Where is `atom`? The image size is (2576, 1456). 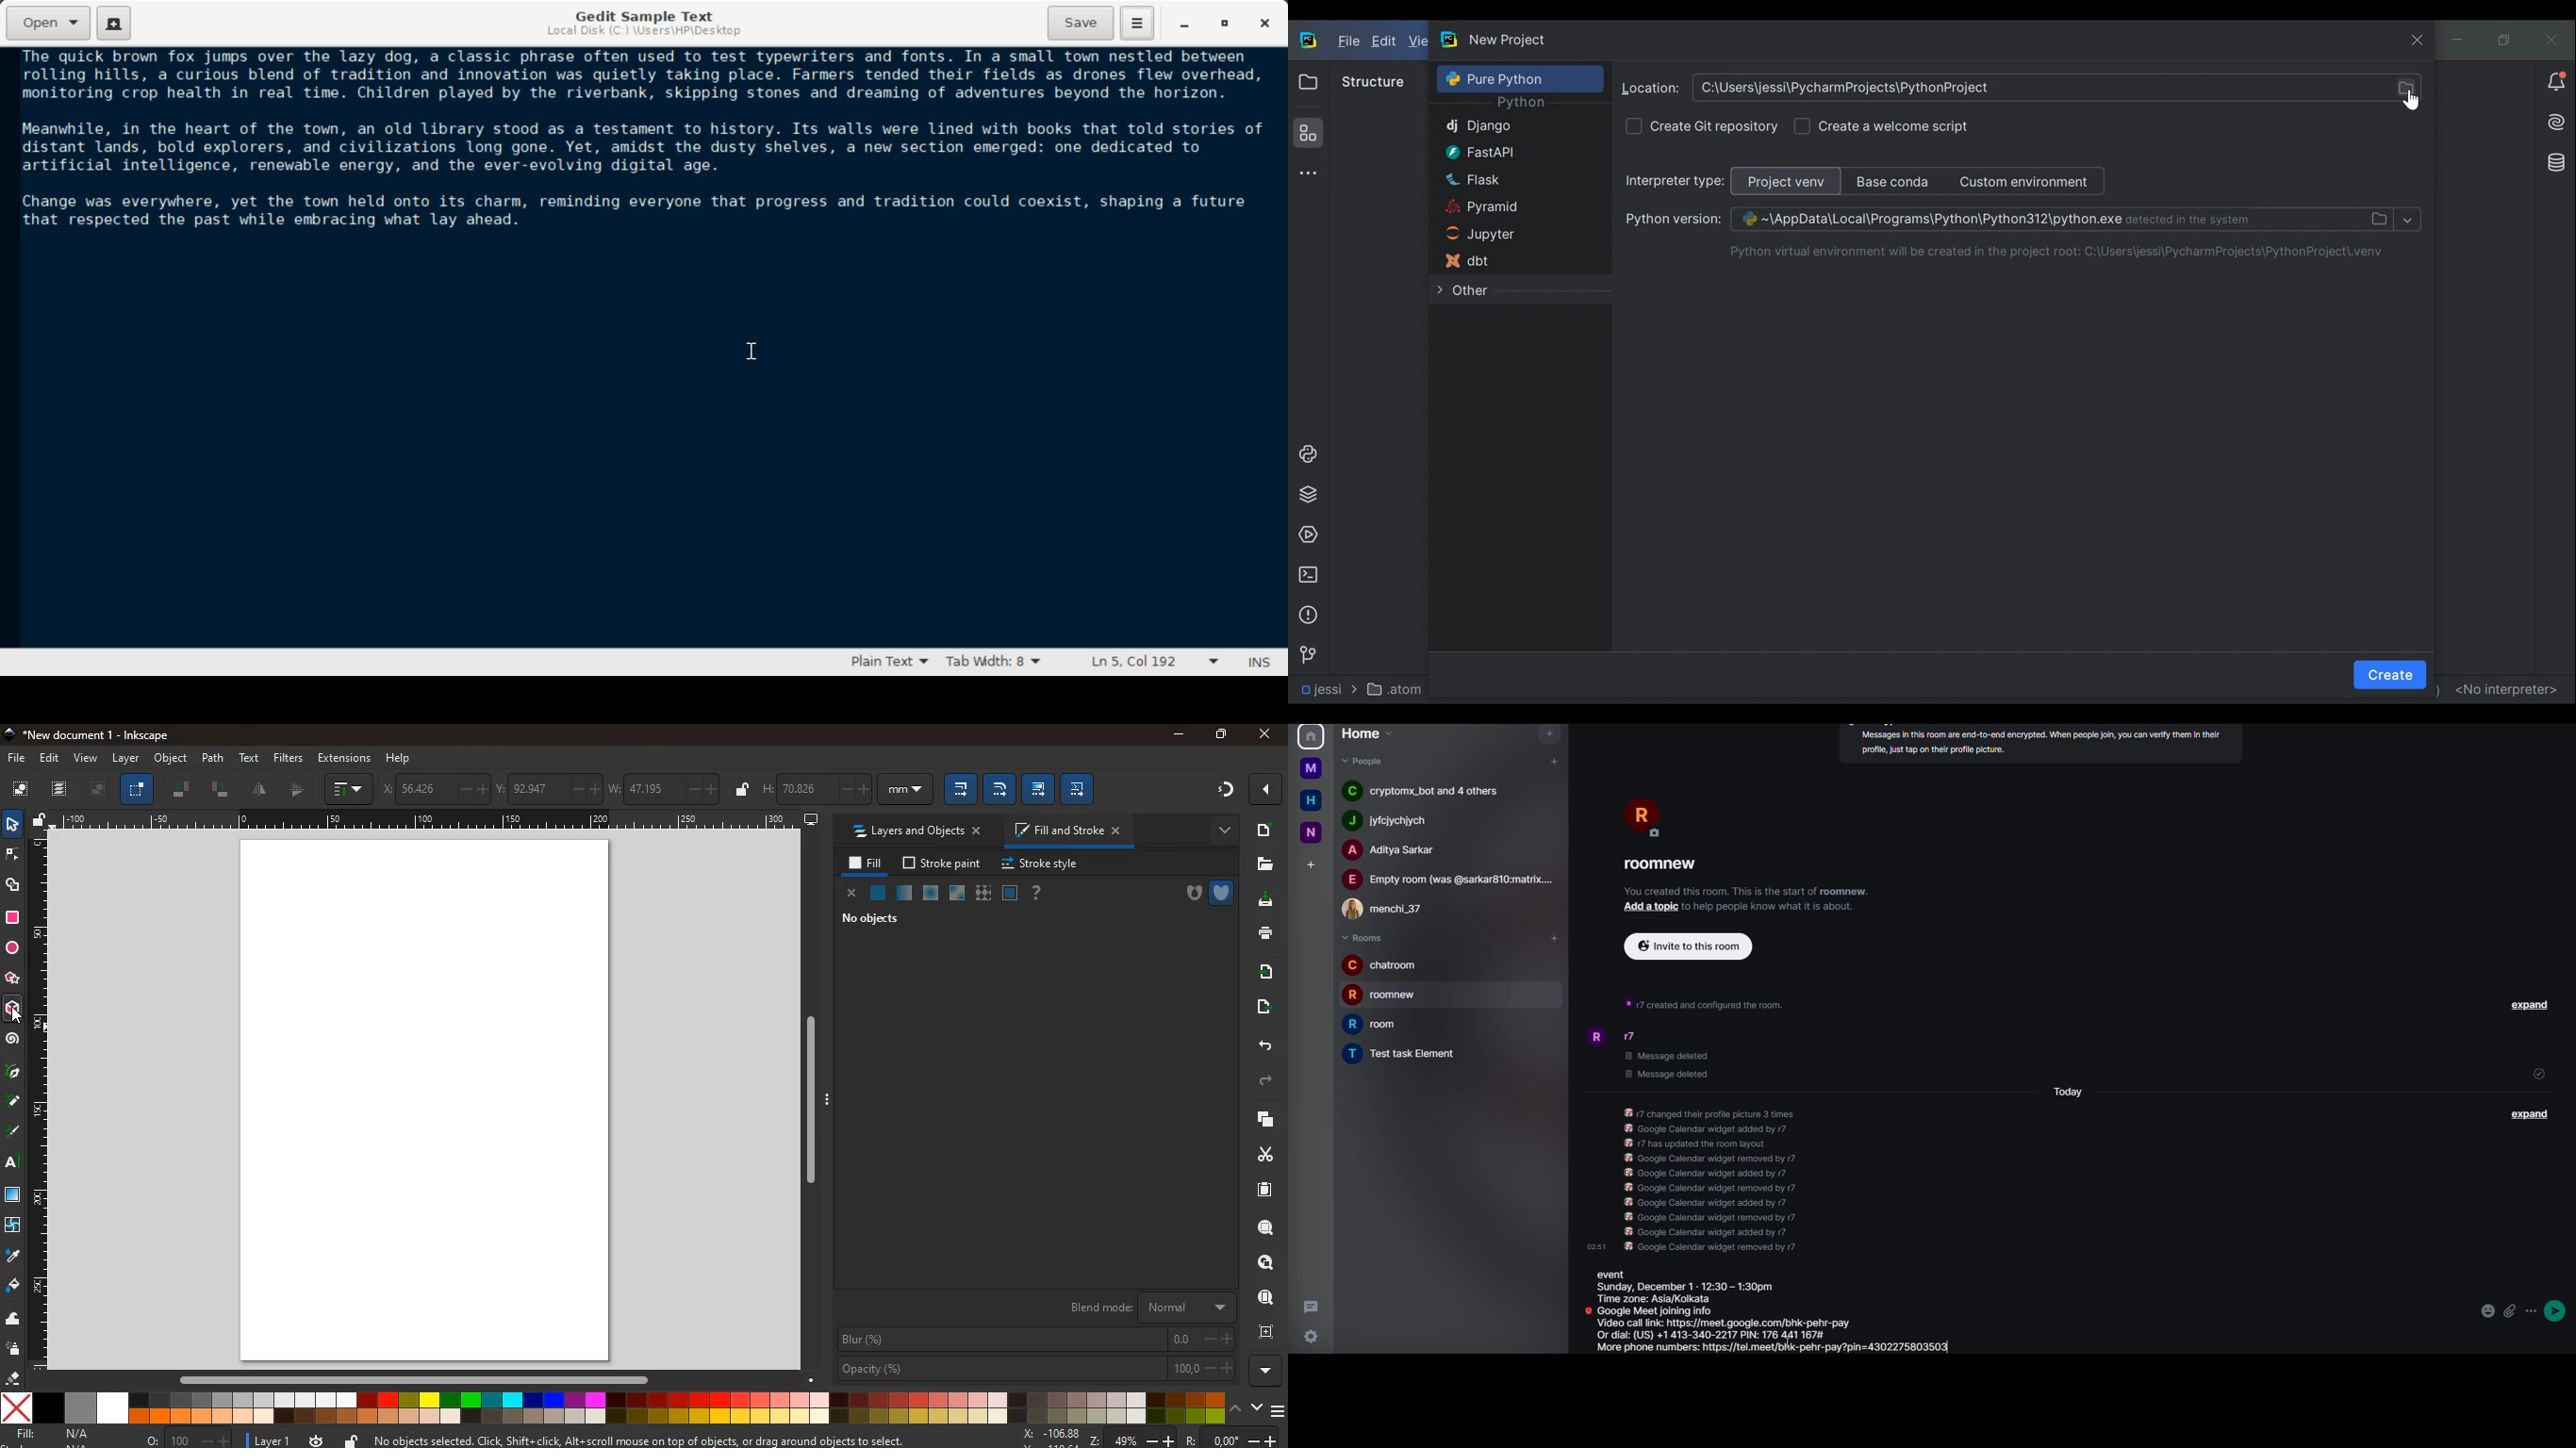
atom is located at coordinates (1398, 688).